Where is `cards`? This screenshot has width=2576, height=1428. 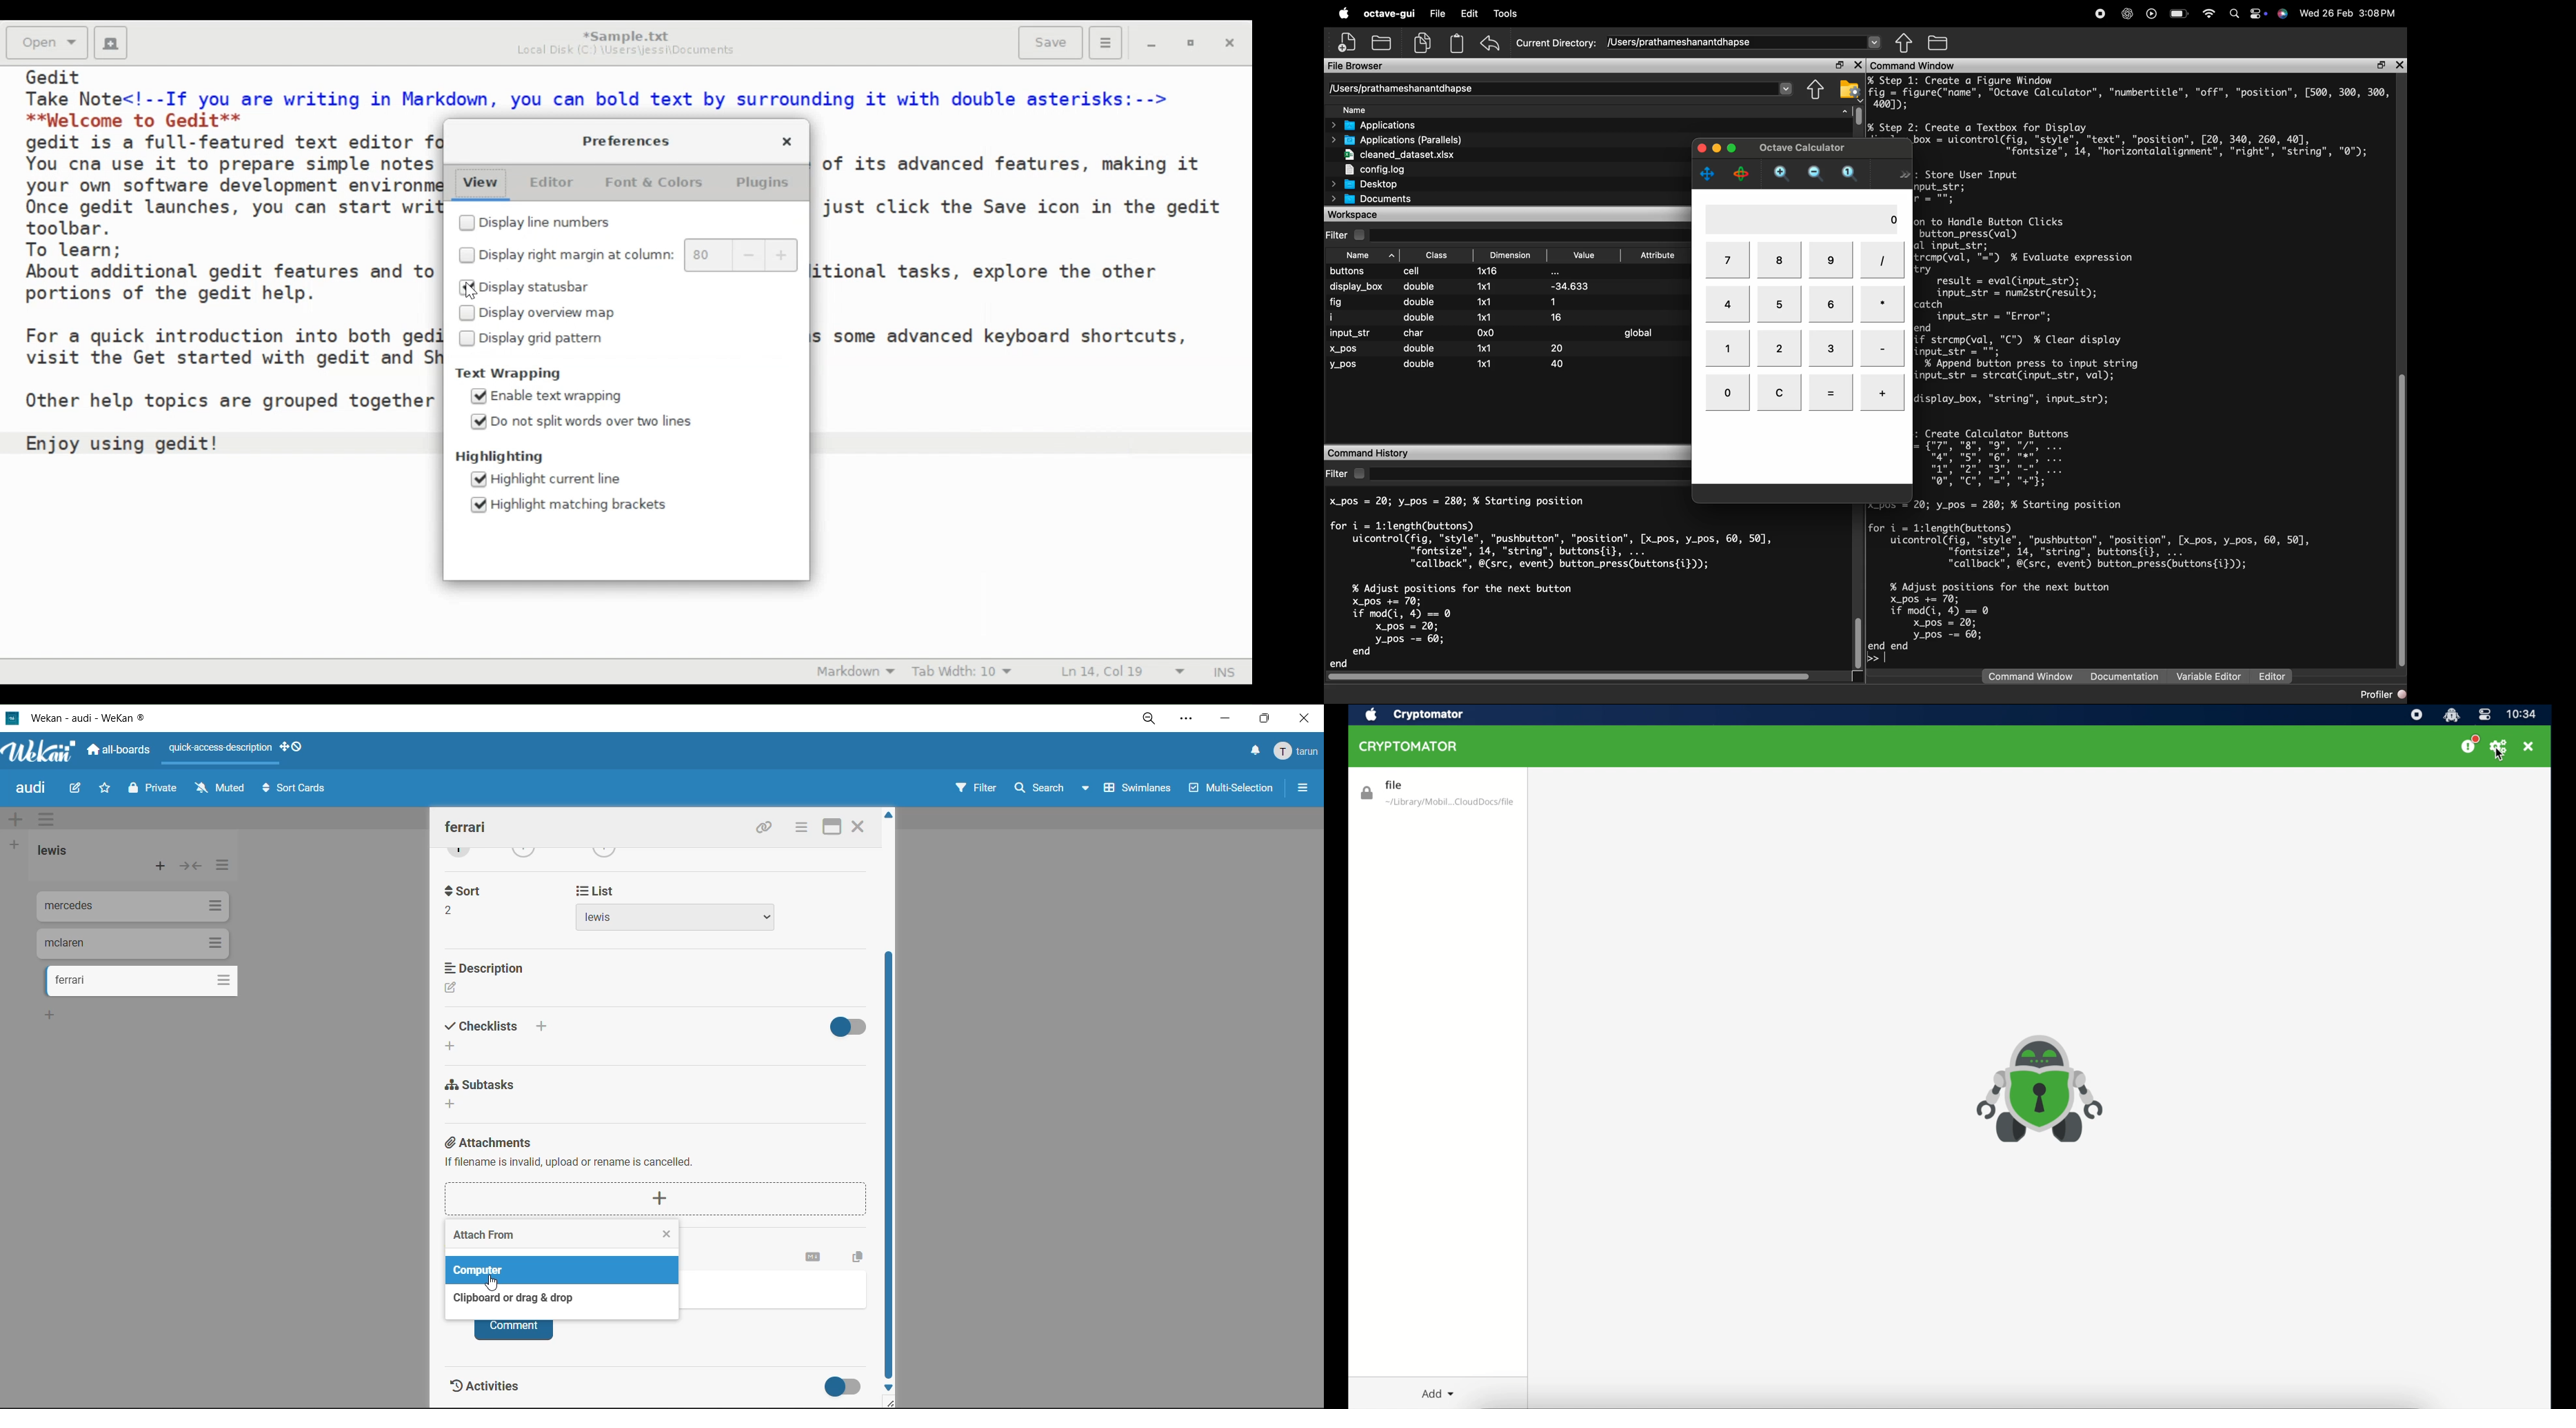 cards is located at coordinates (148, 982).